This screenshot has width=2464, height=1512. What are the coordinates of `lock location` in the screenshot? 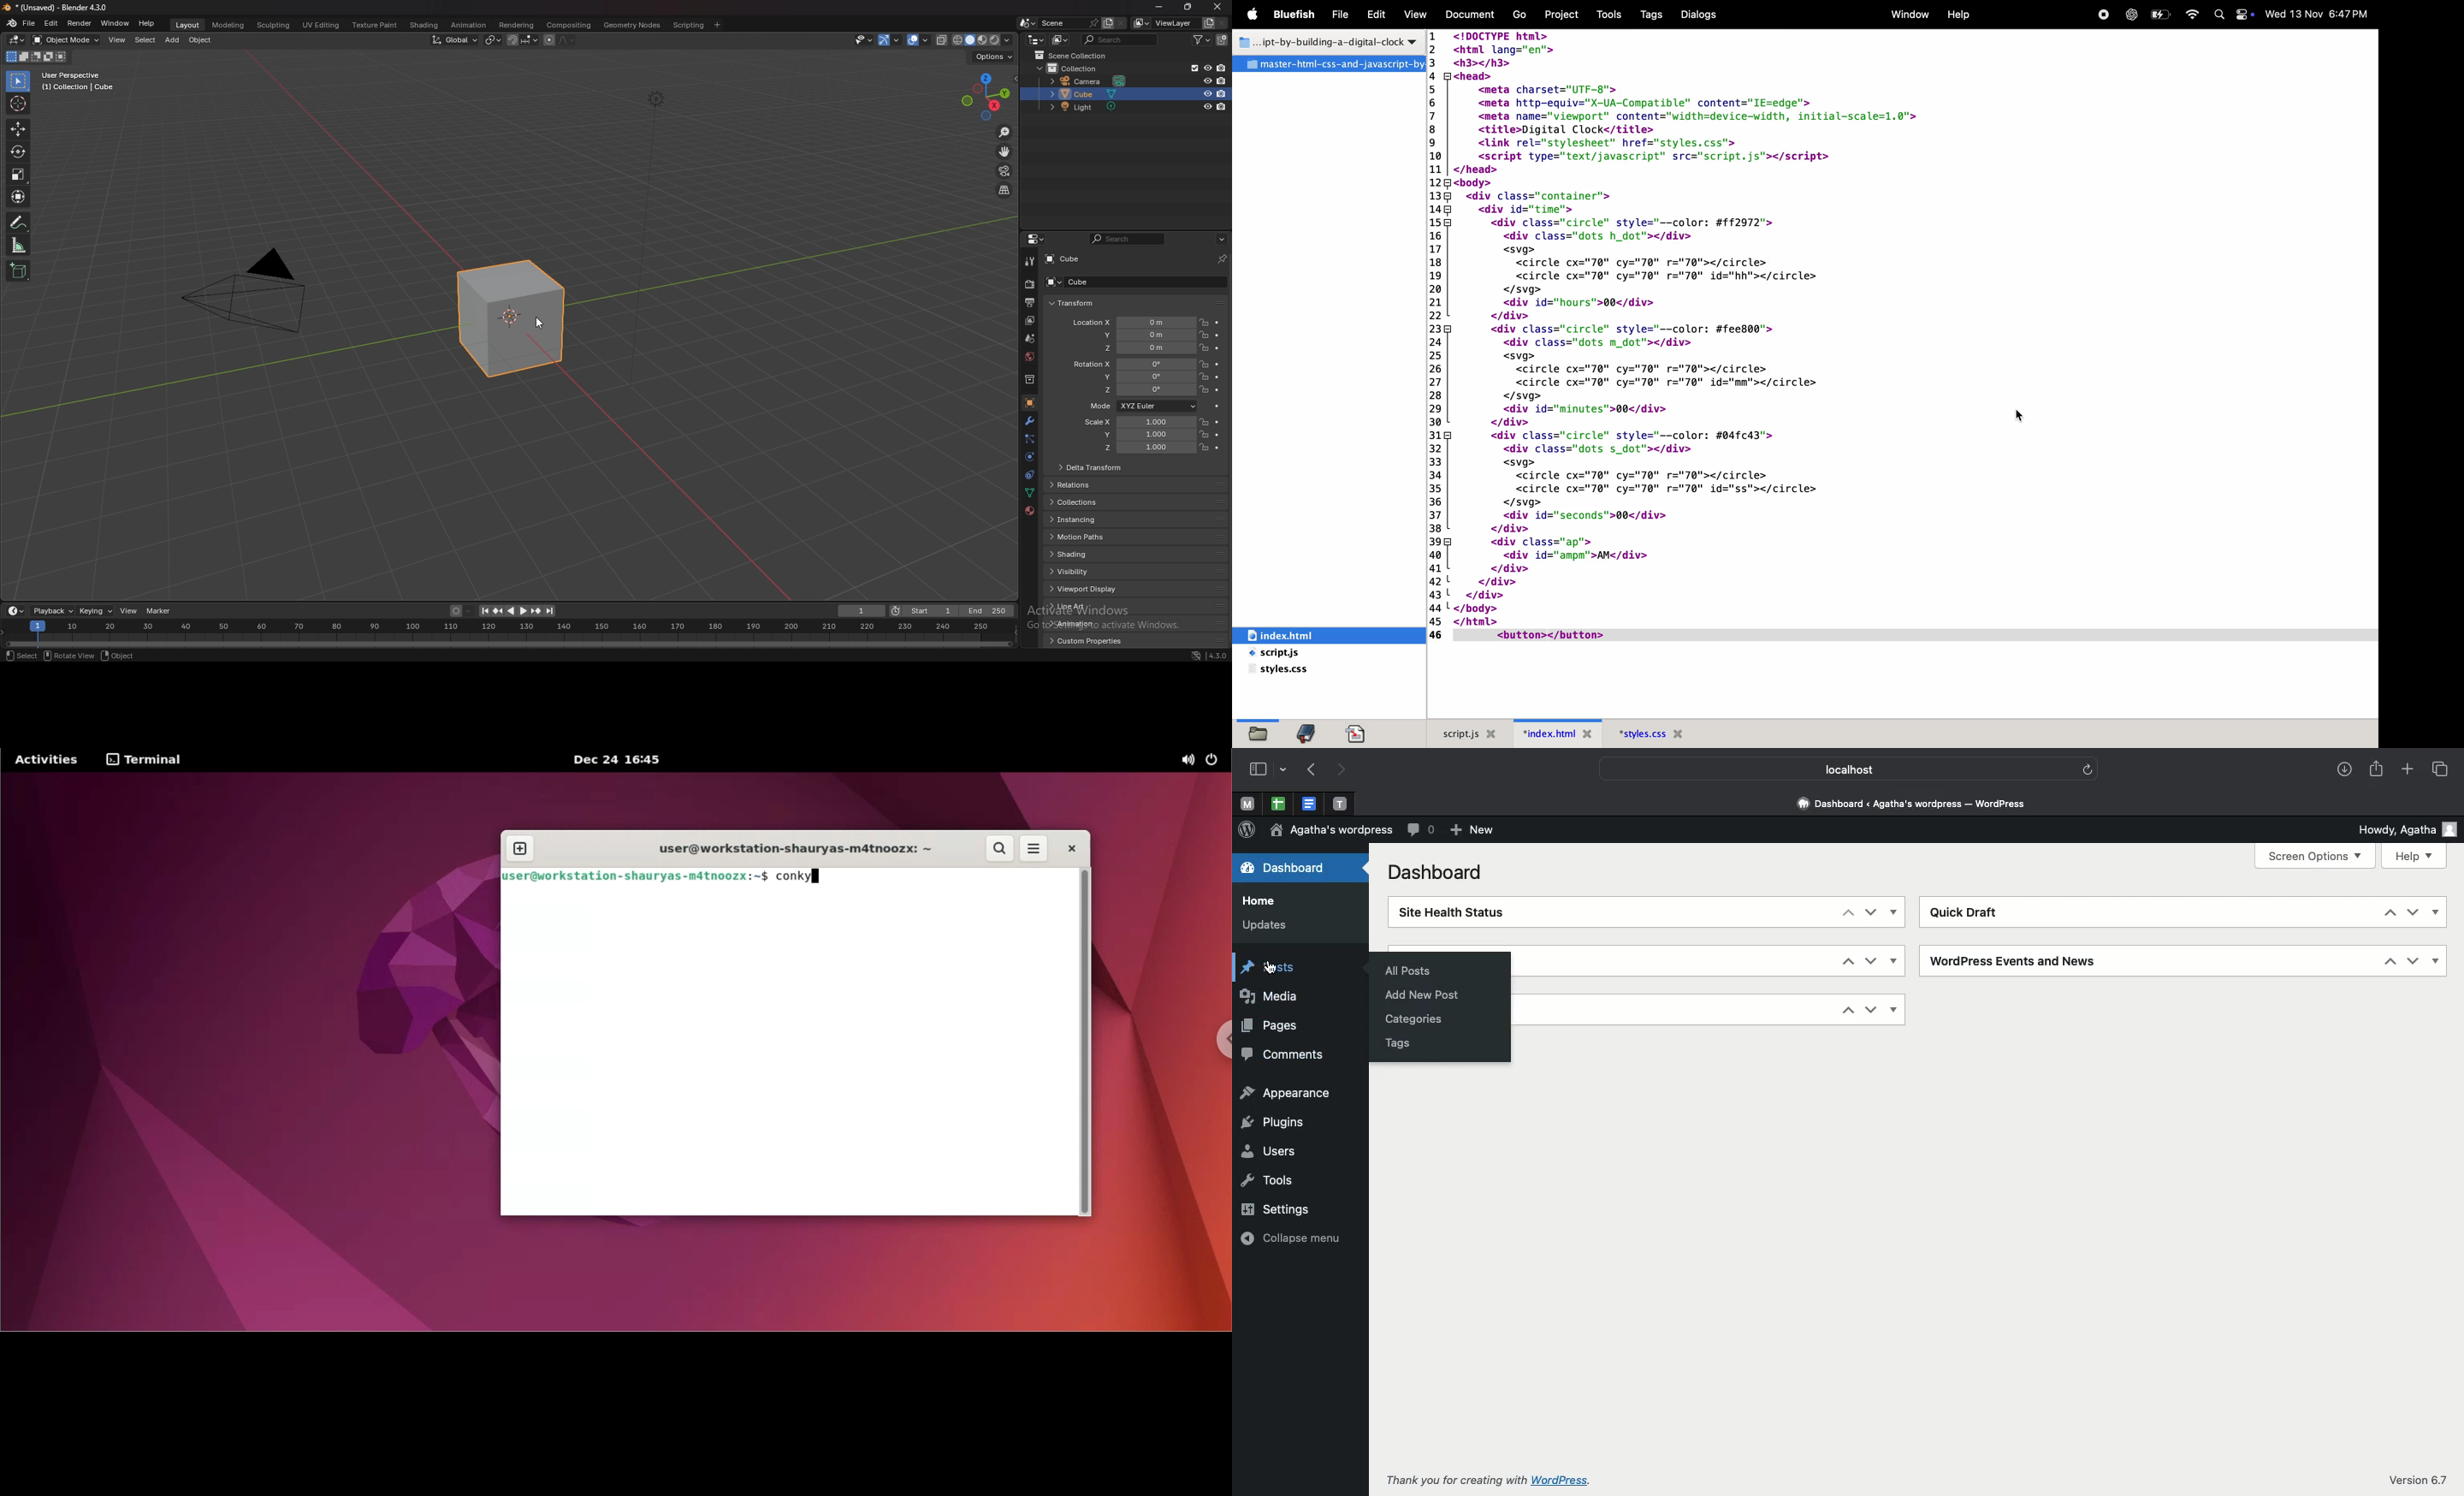 It's located at (1204, 377).